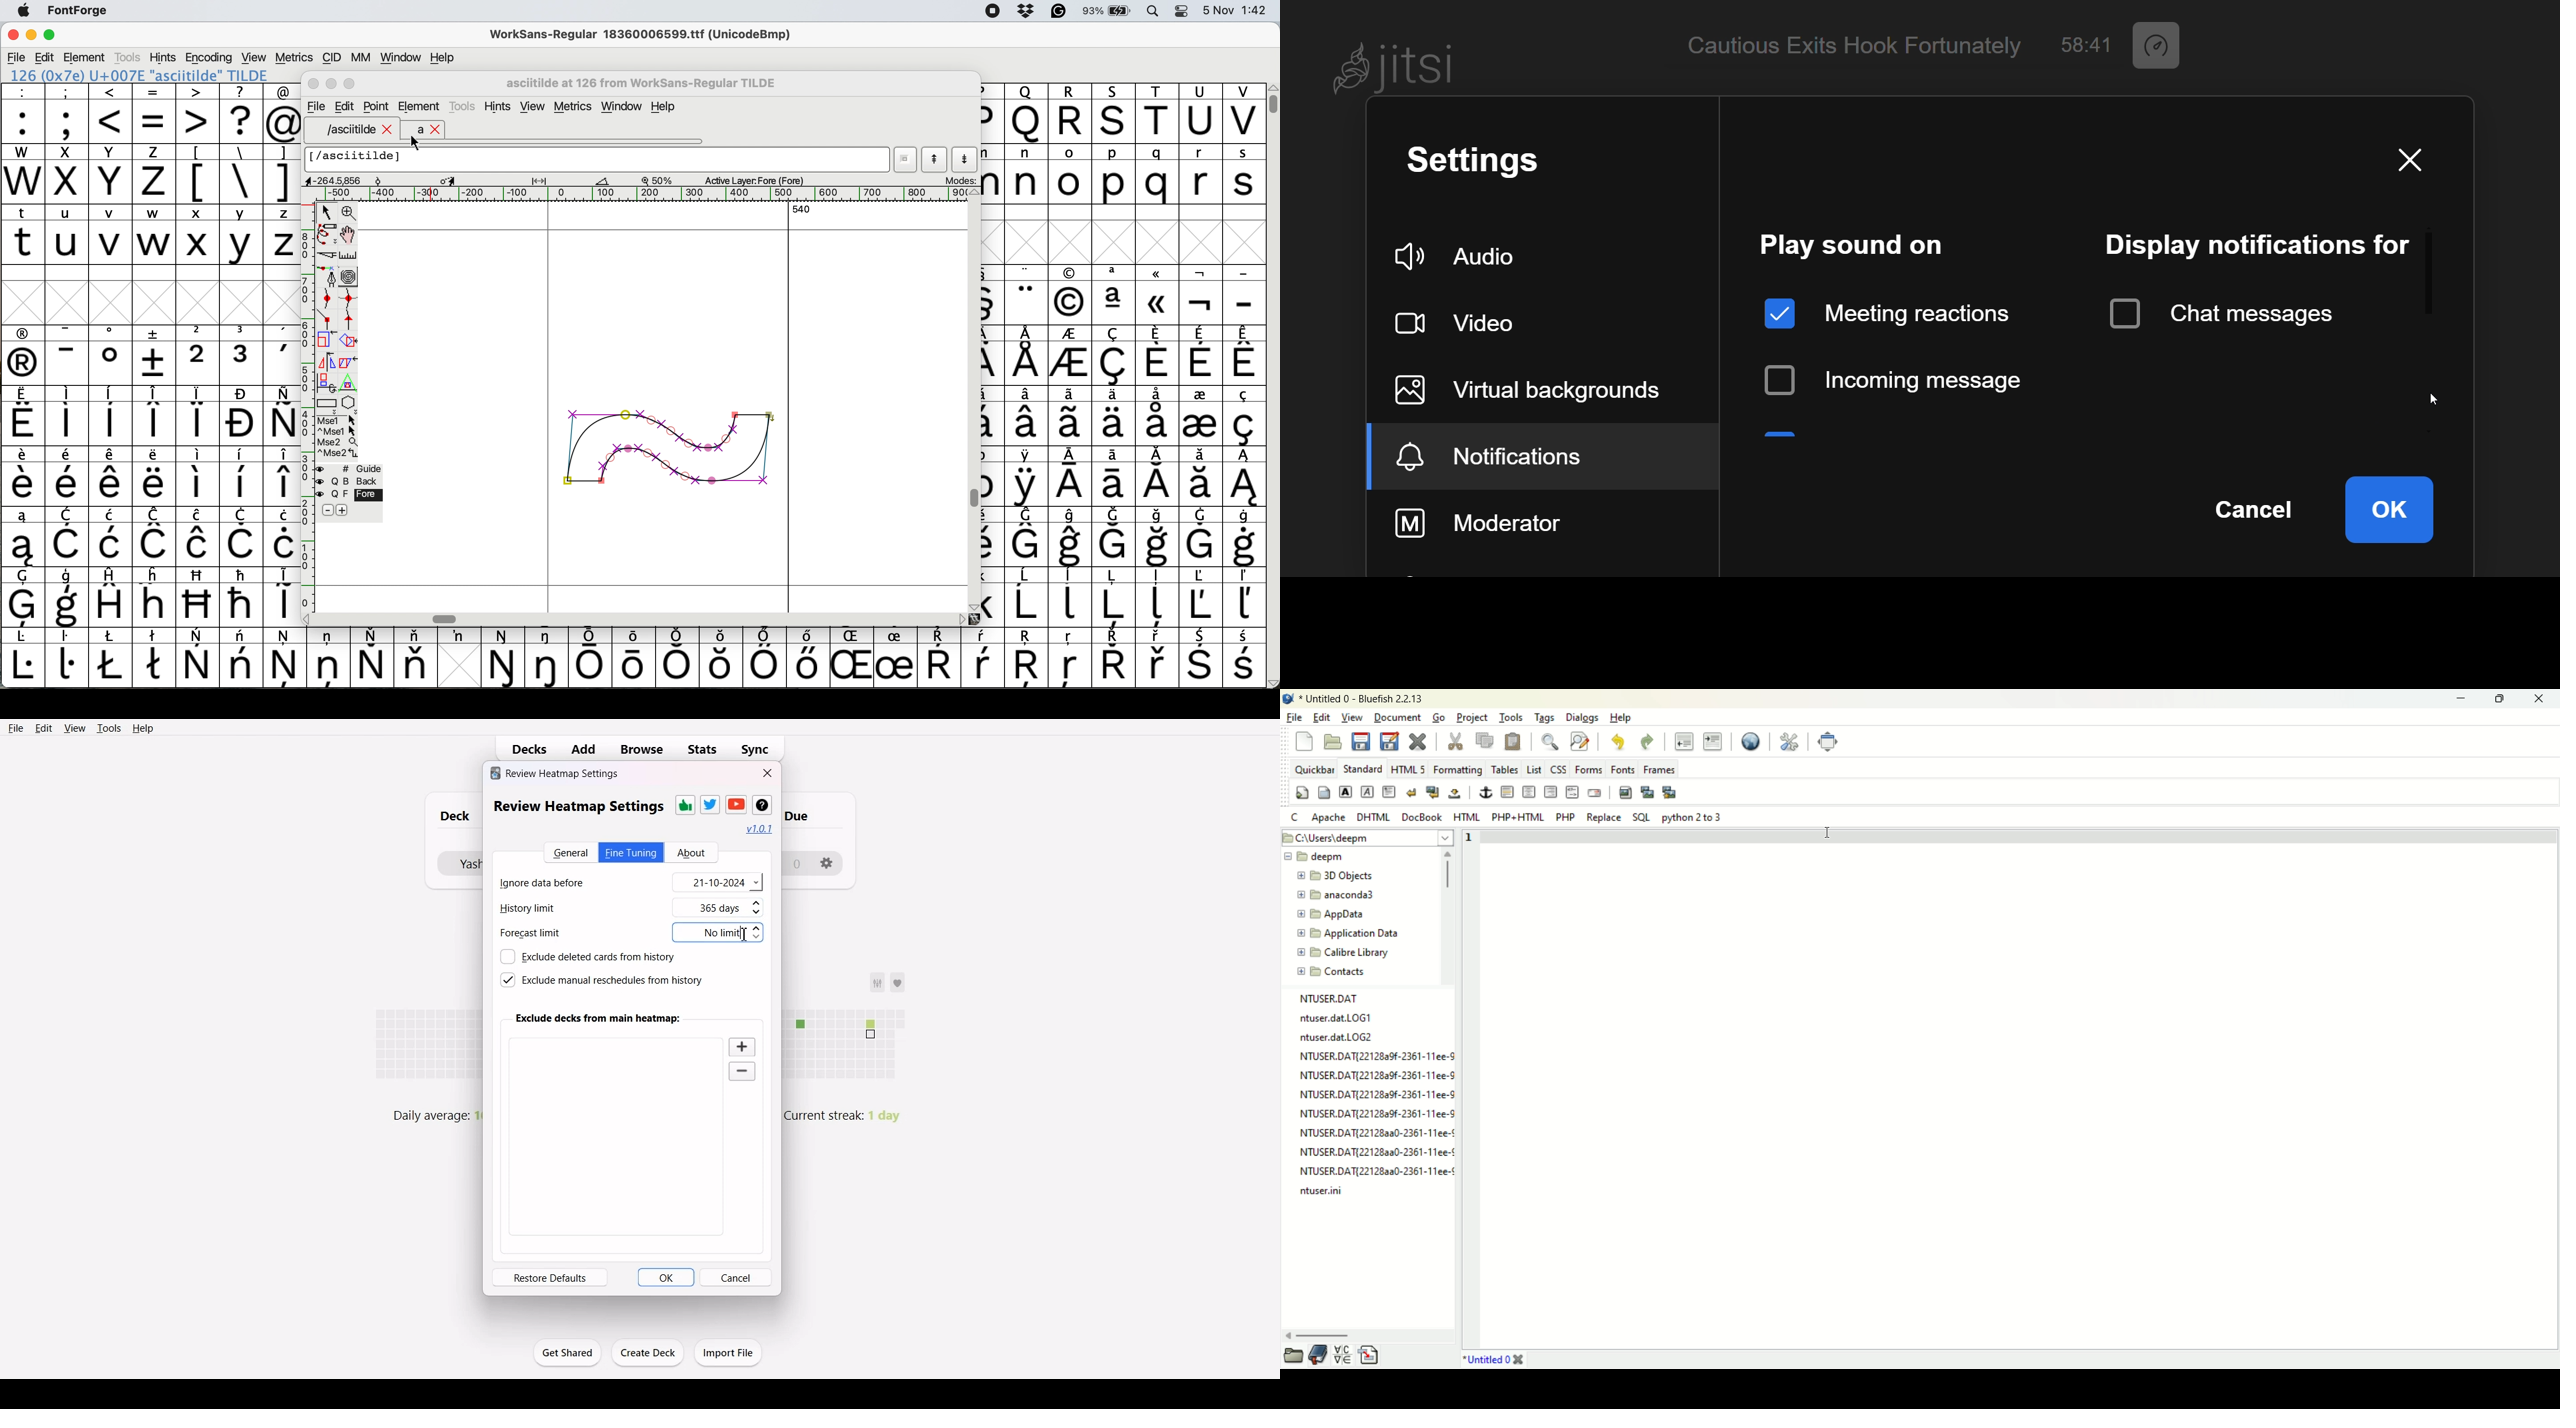 The width and height of the screenshot is (2576, 1428). I want to click on symbol, so click(1158, 415).